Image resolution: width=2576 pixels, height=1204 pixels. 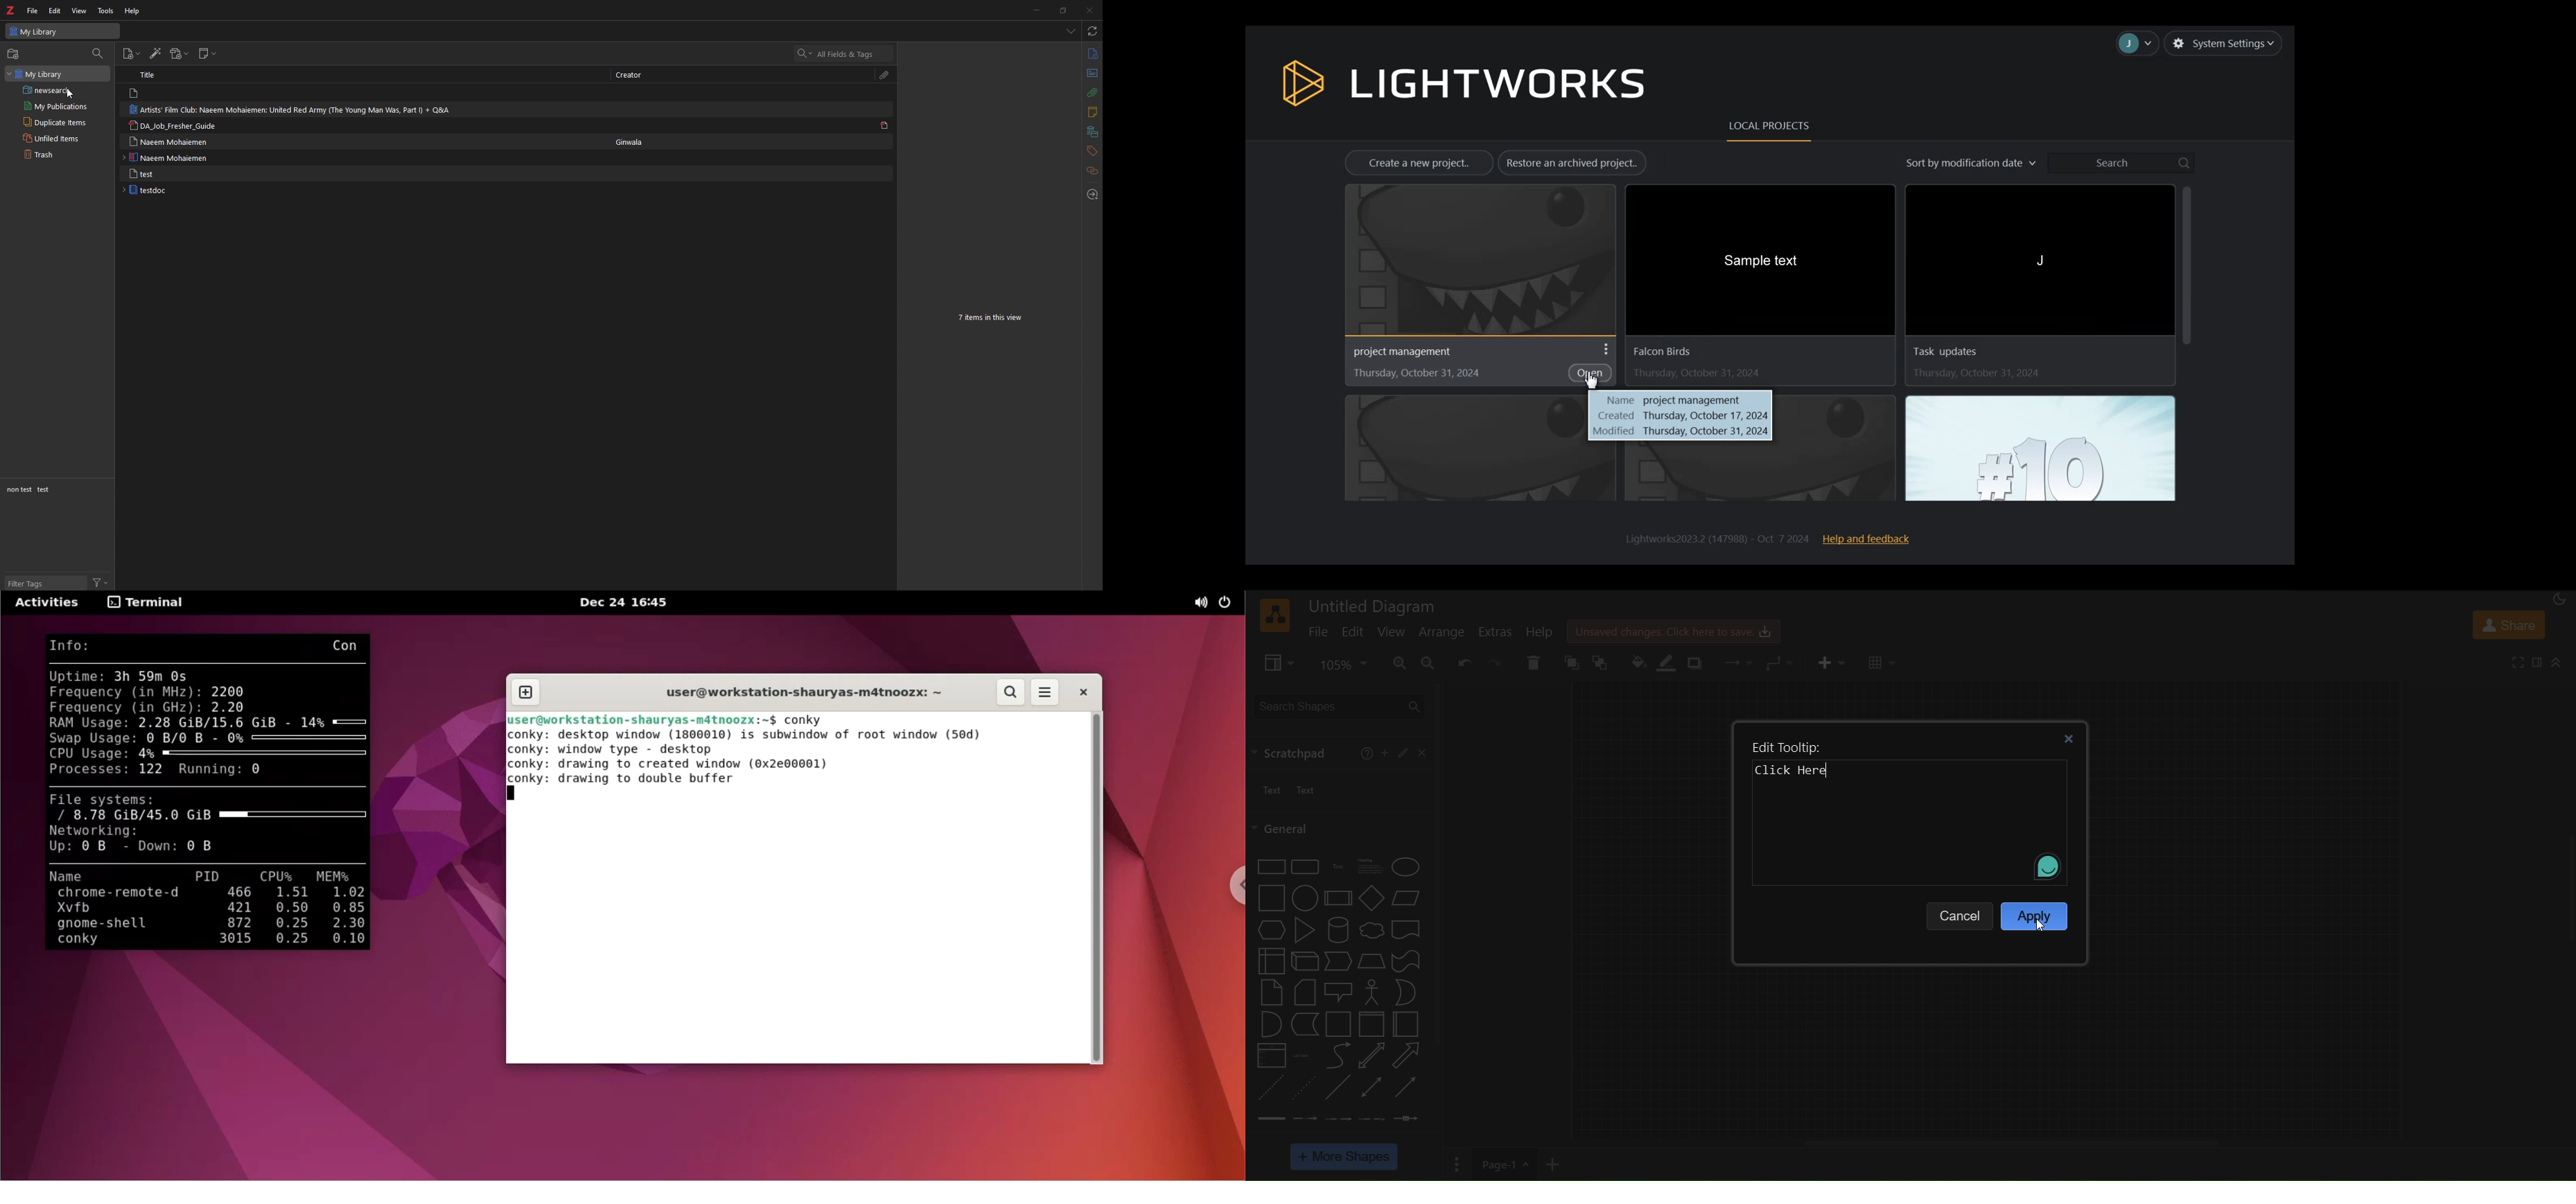 What do you see at coordinates (1406, 1087) in the screenshot?
I see `directional connector` at bounding box center [1406, 1087].